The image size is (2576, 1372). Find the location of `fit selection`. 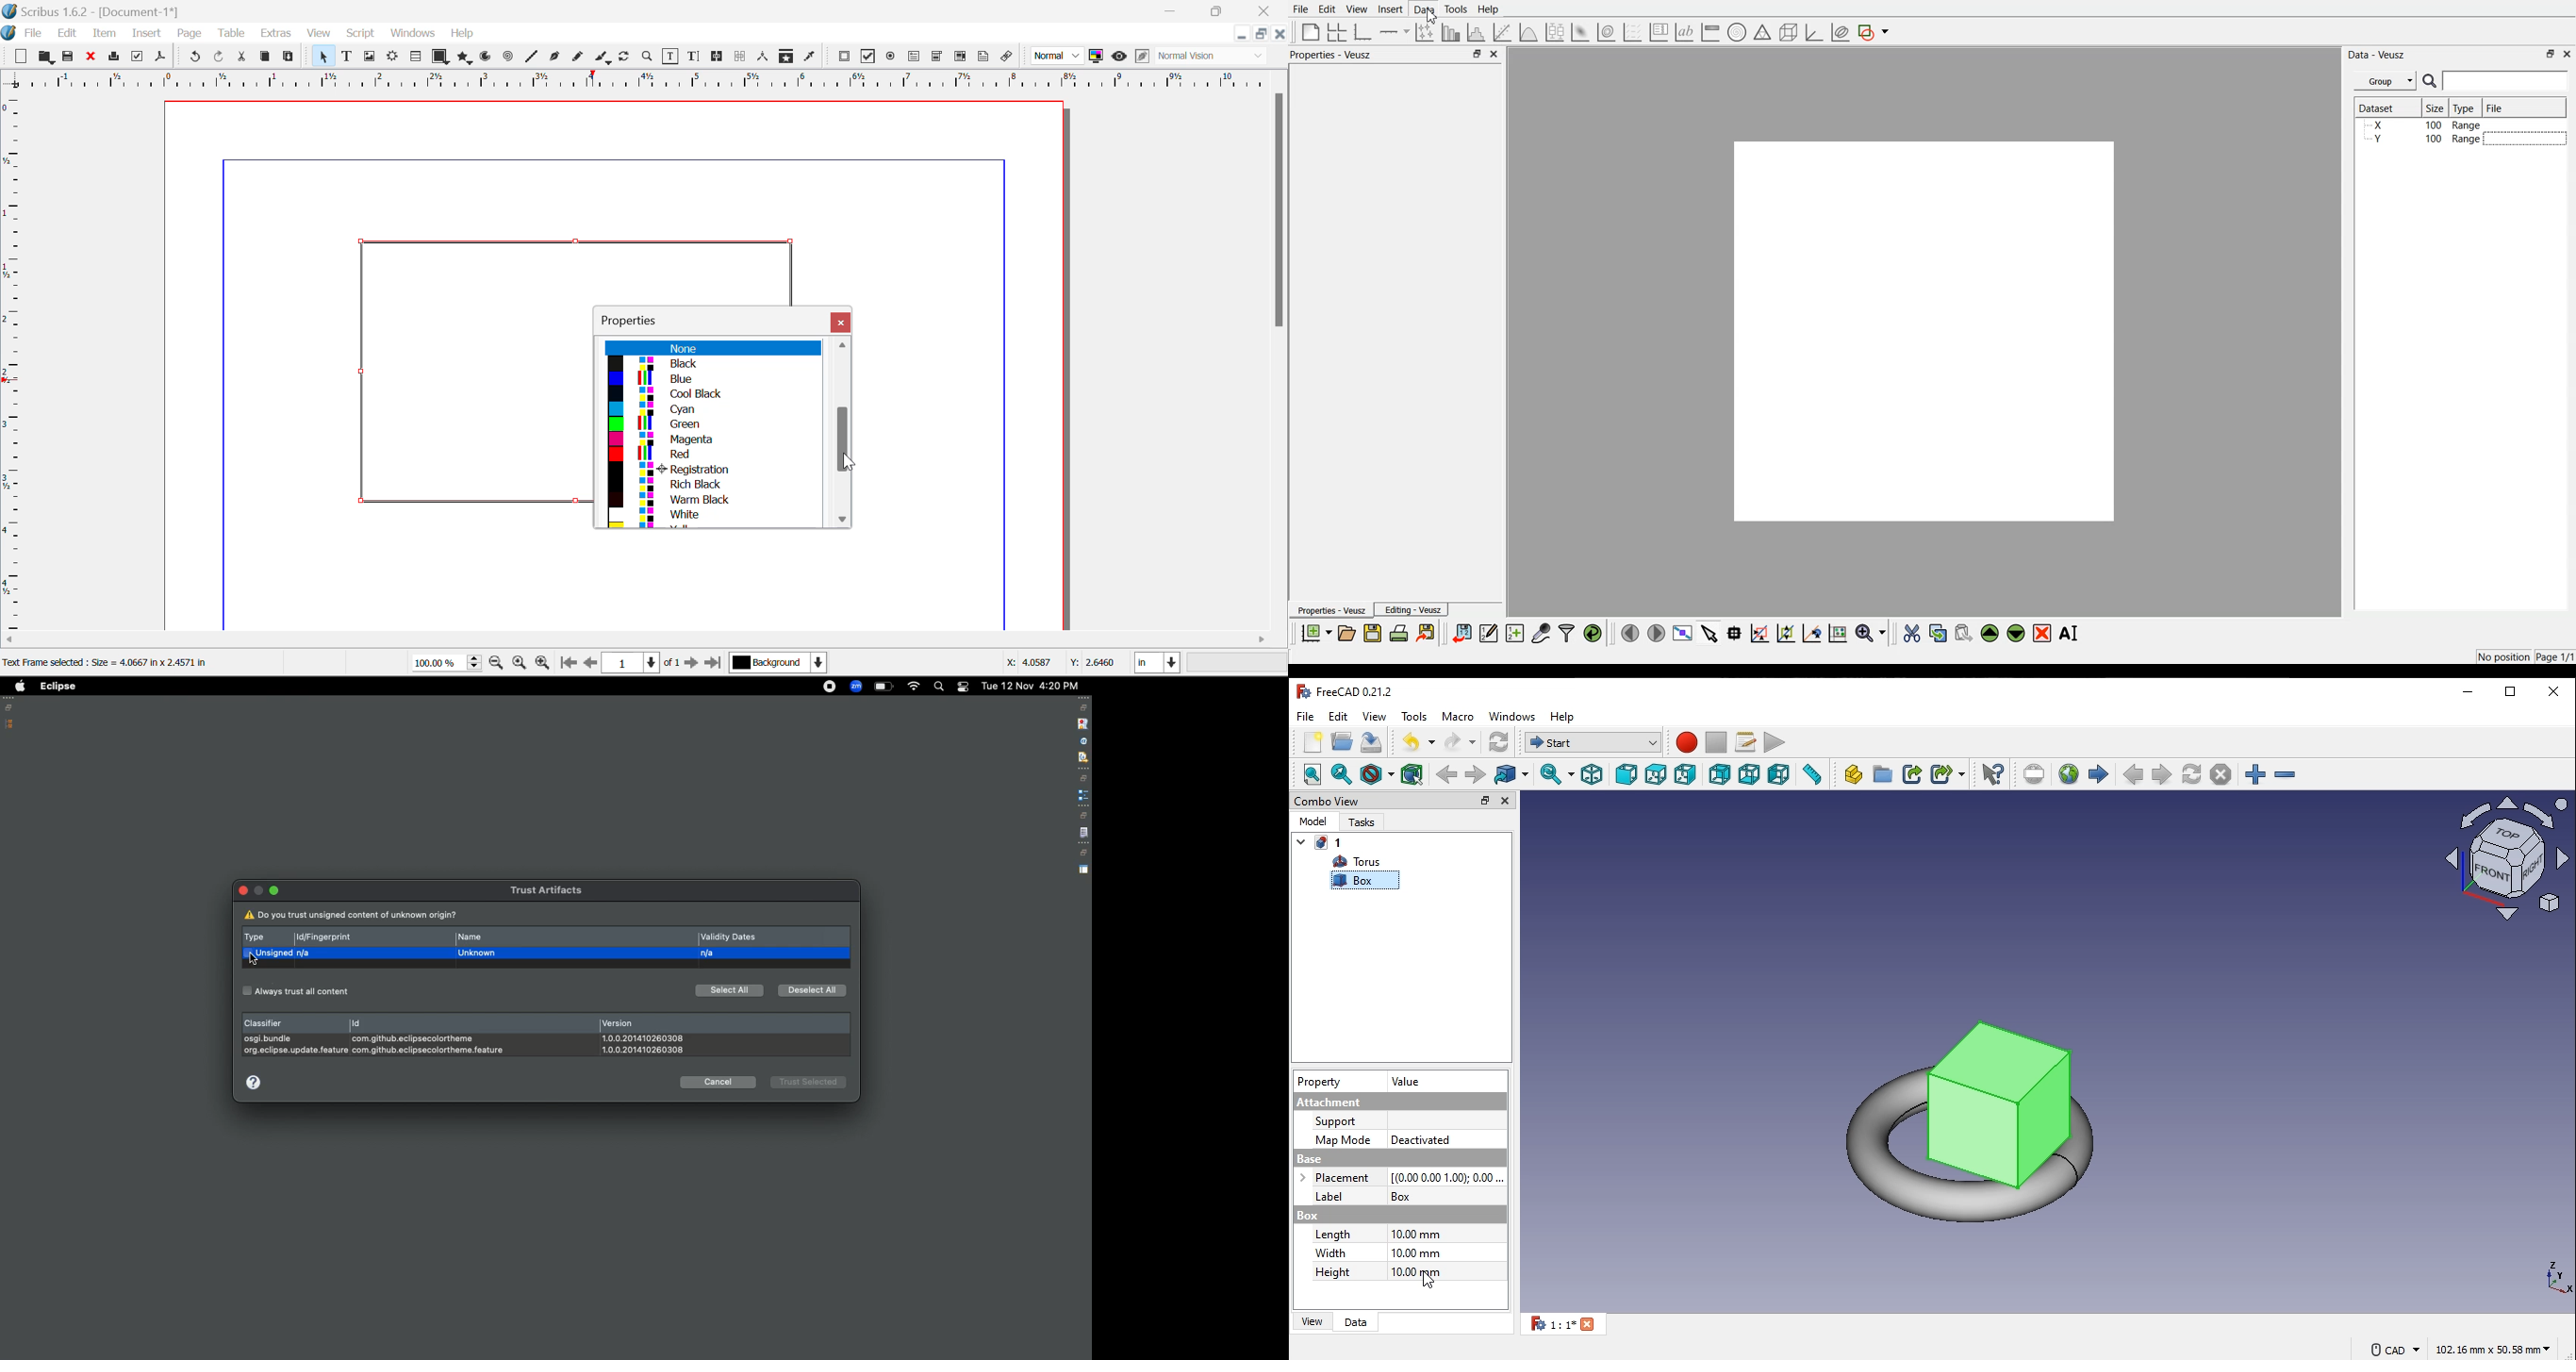

fit selection is located at coordinates (1346, 772).